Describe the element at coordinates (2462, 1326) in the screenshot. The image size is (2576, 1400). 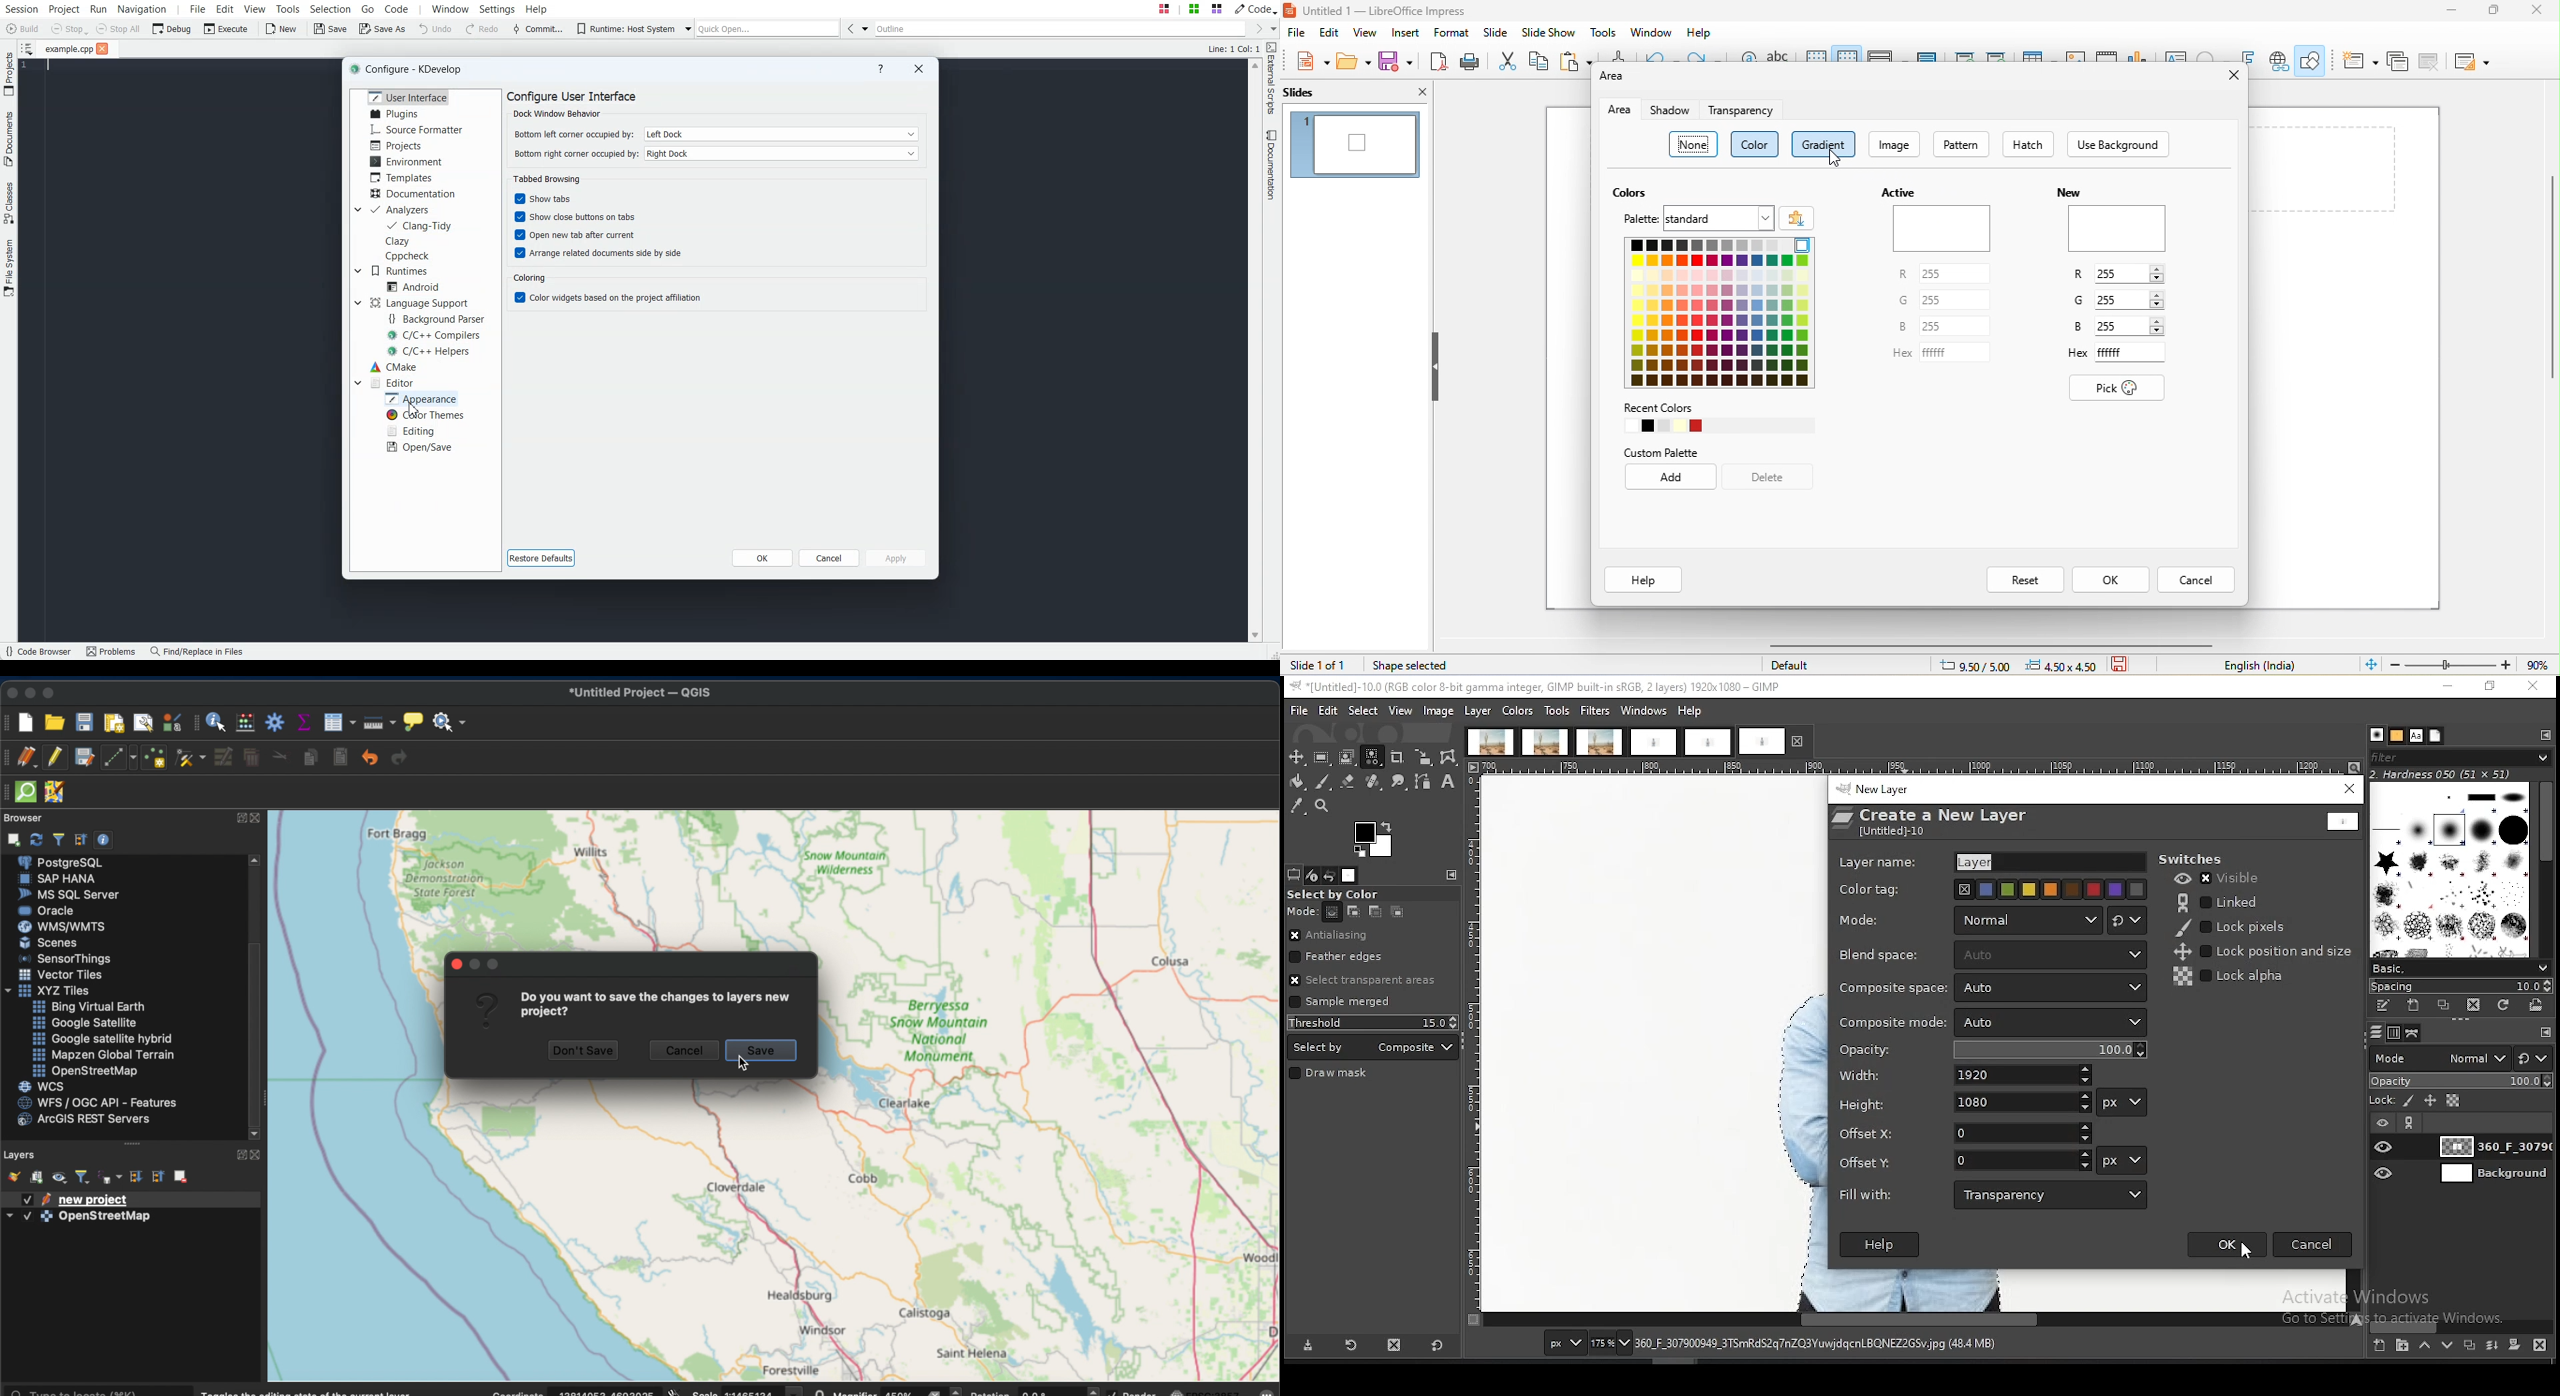
I see `scroll bar` at that location.